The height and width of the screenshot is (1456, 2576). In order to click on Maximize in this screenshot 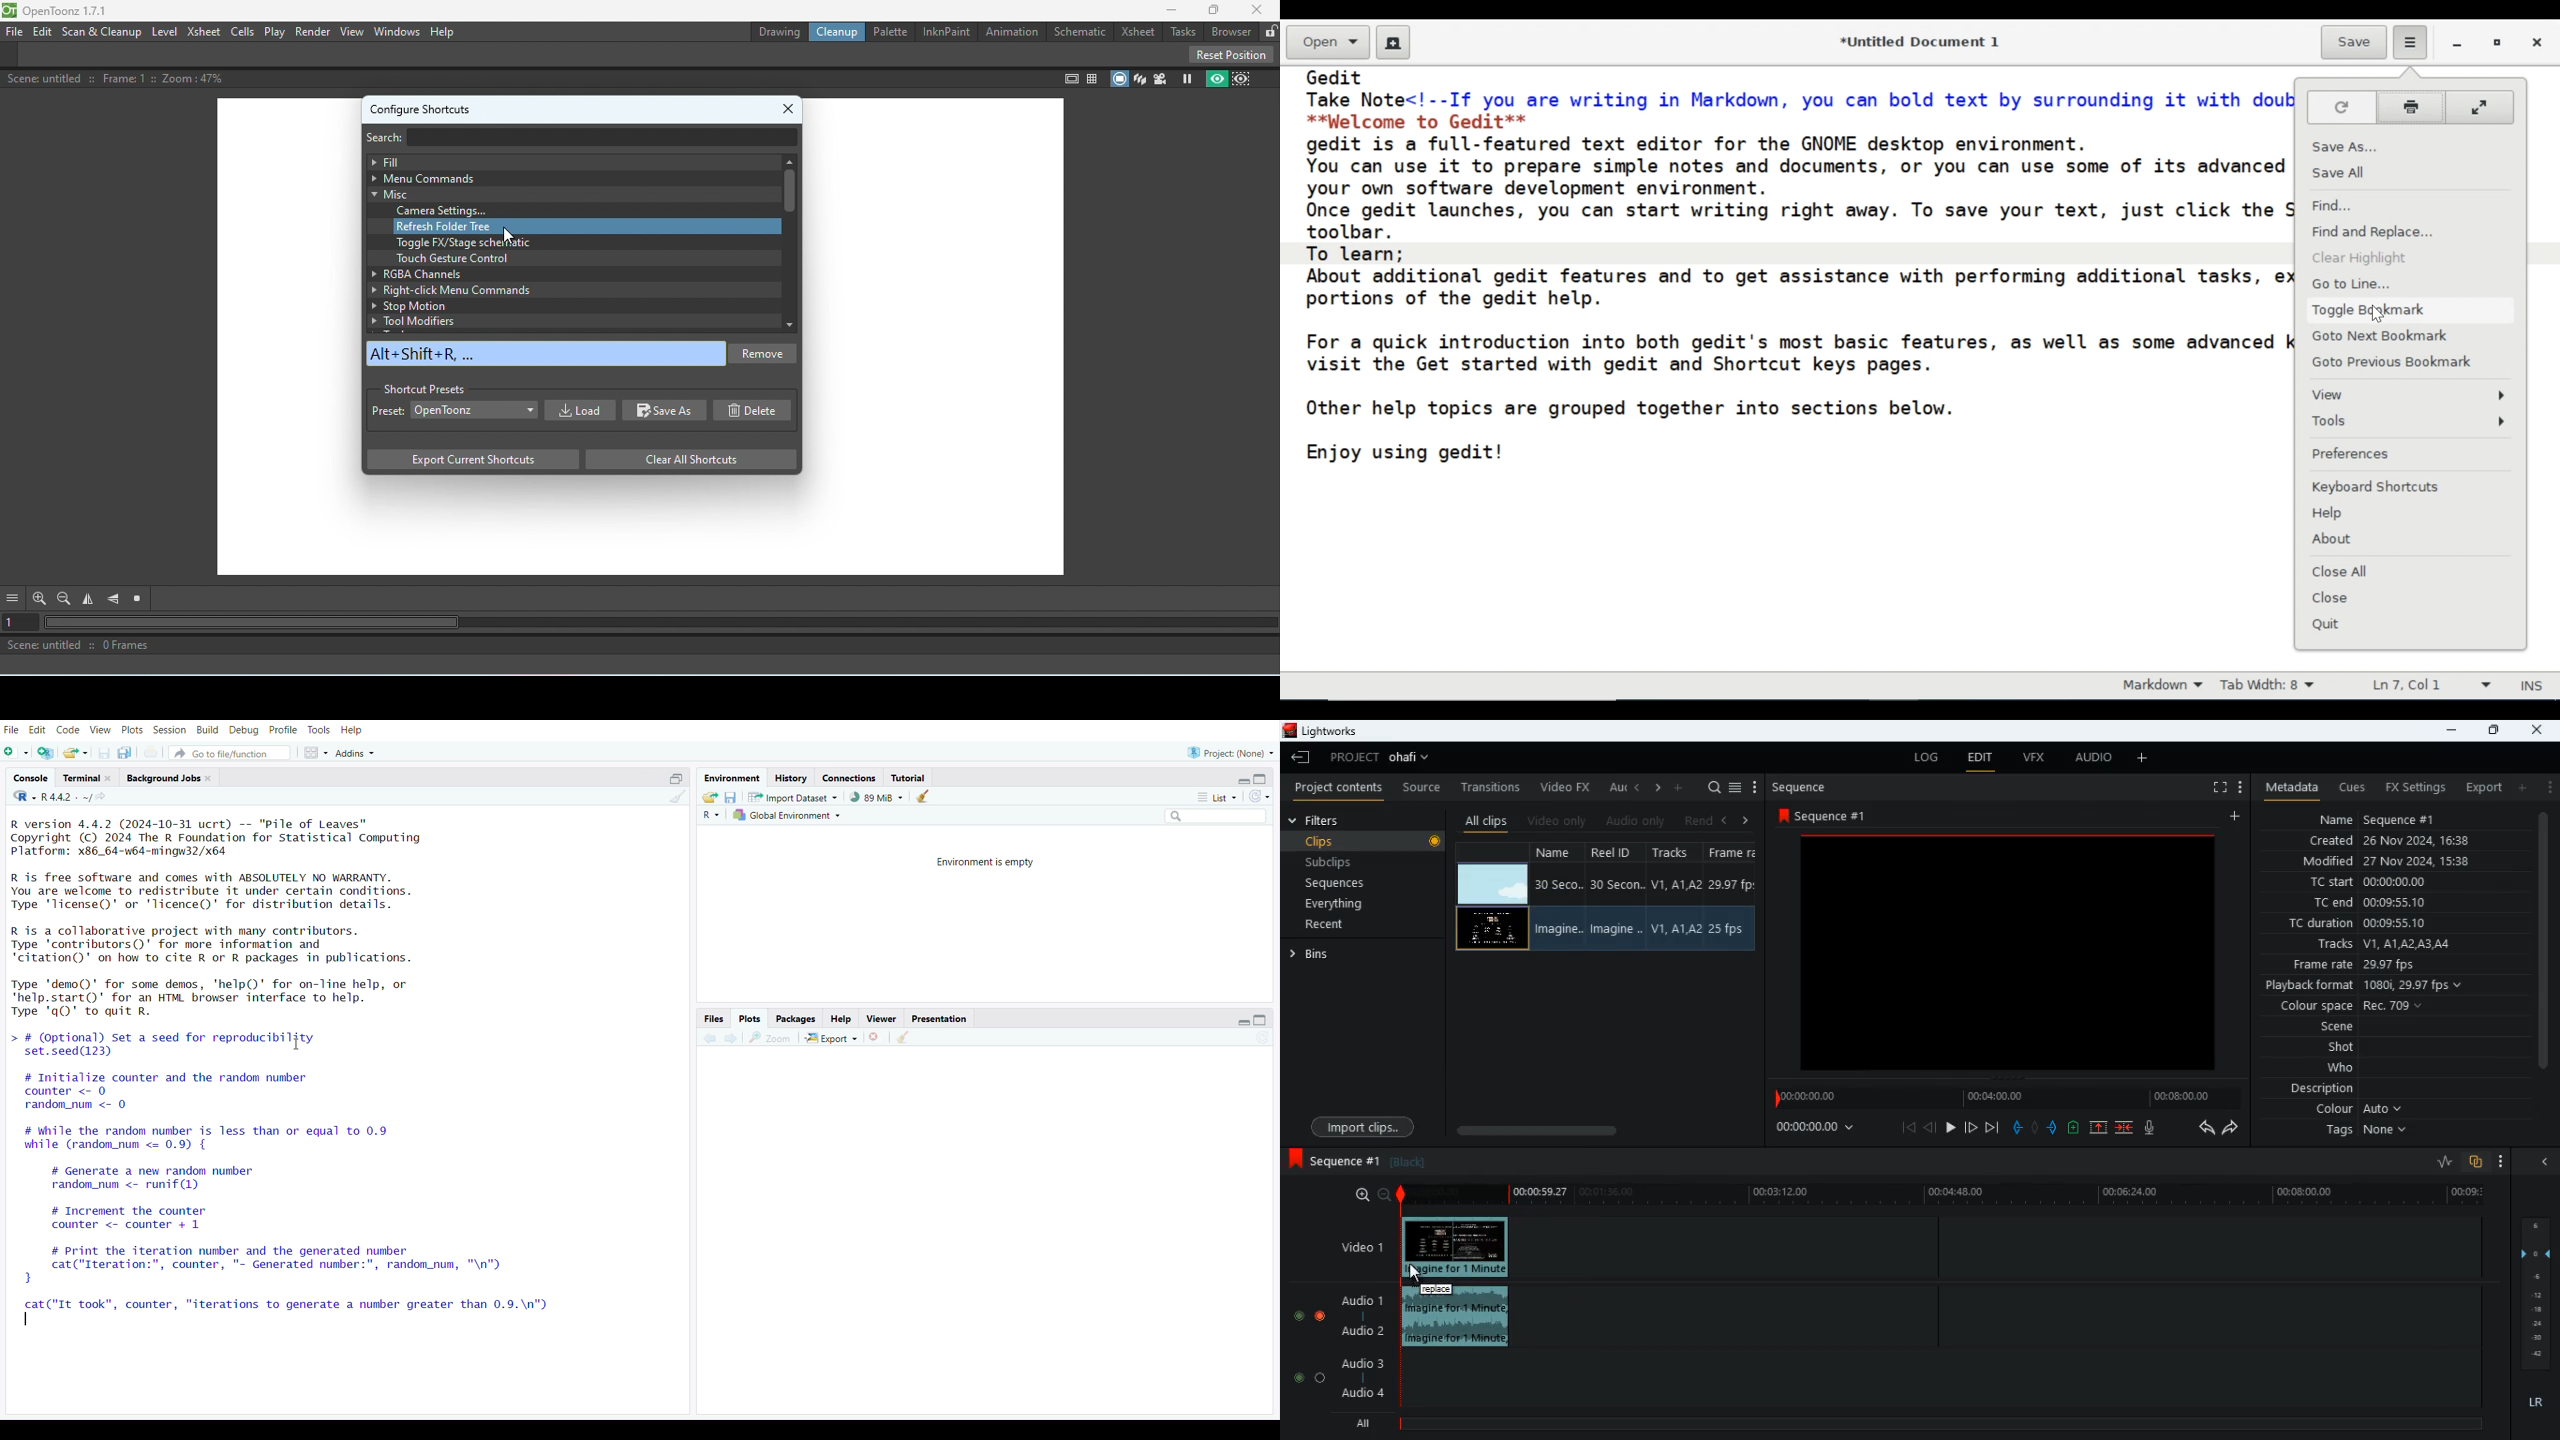, I will do `click(1263, 1019)`.